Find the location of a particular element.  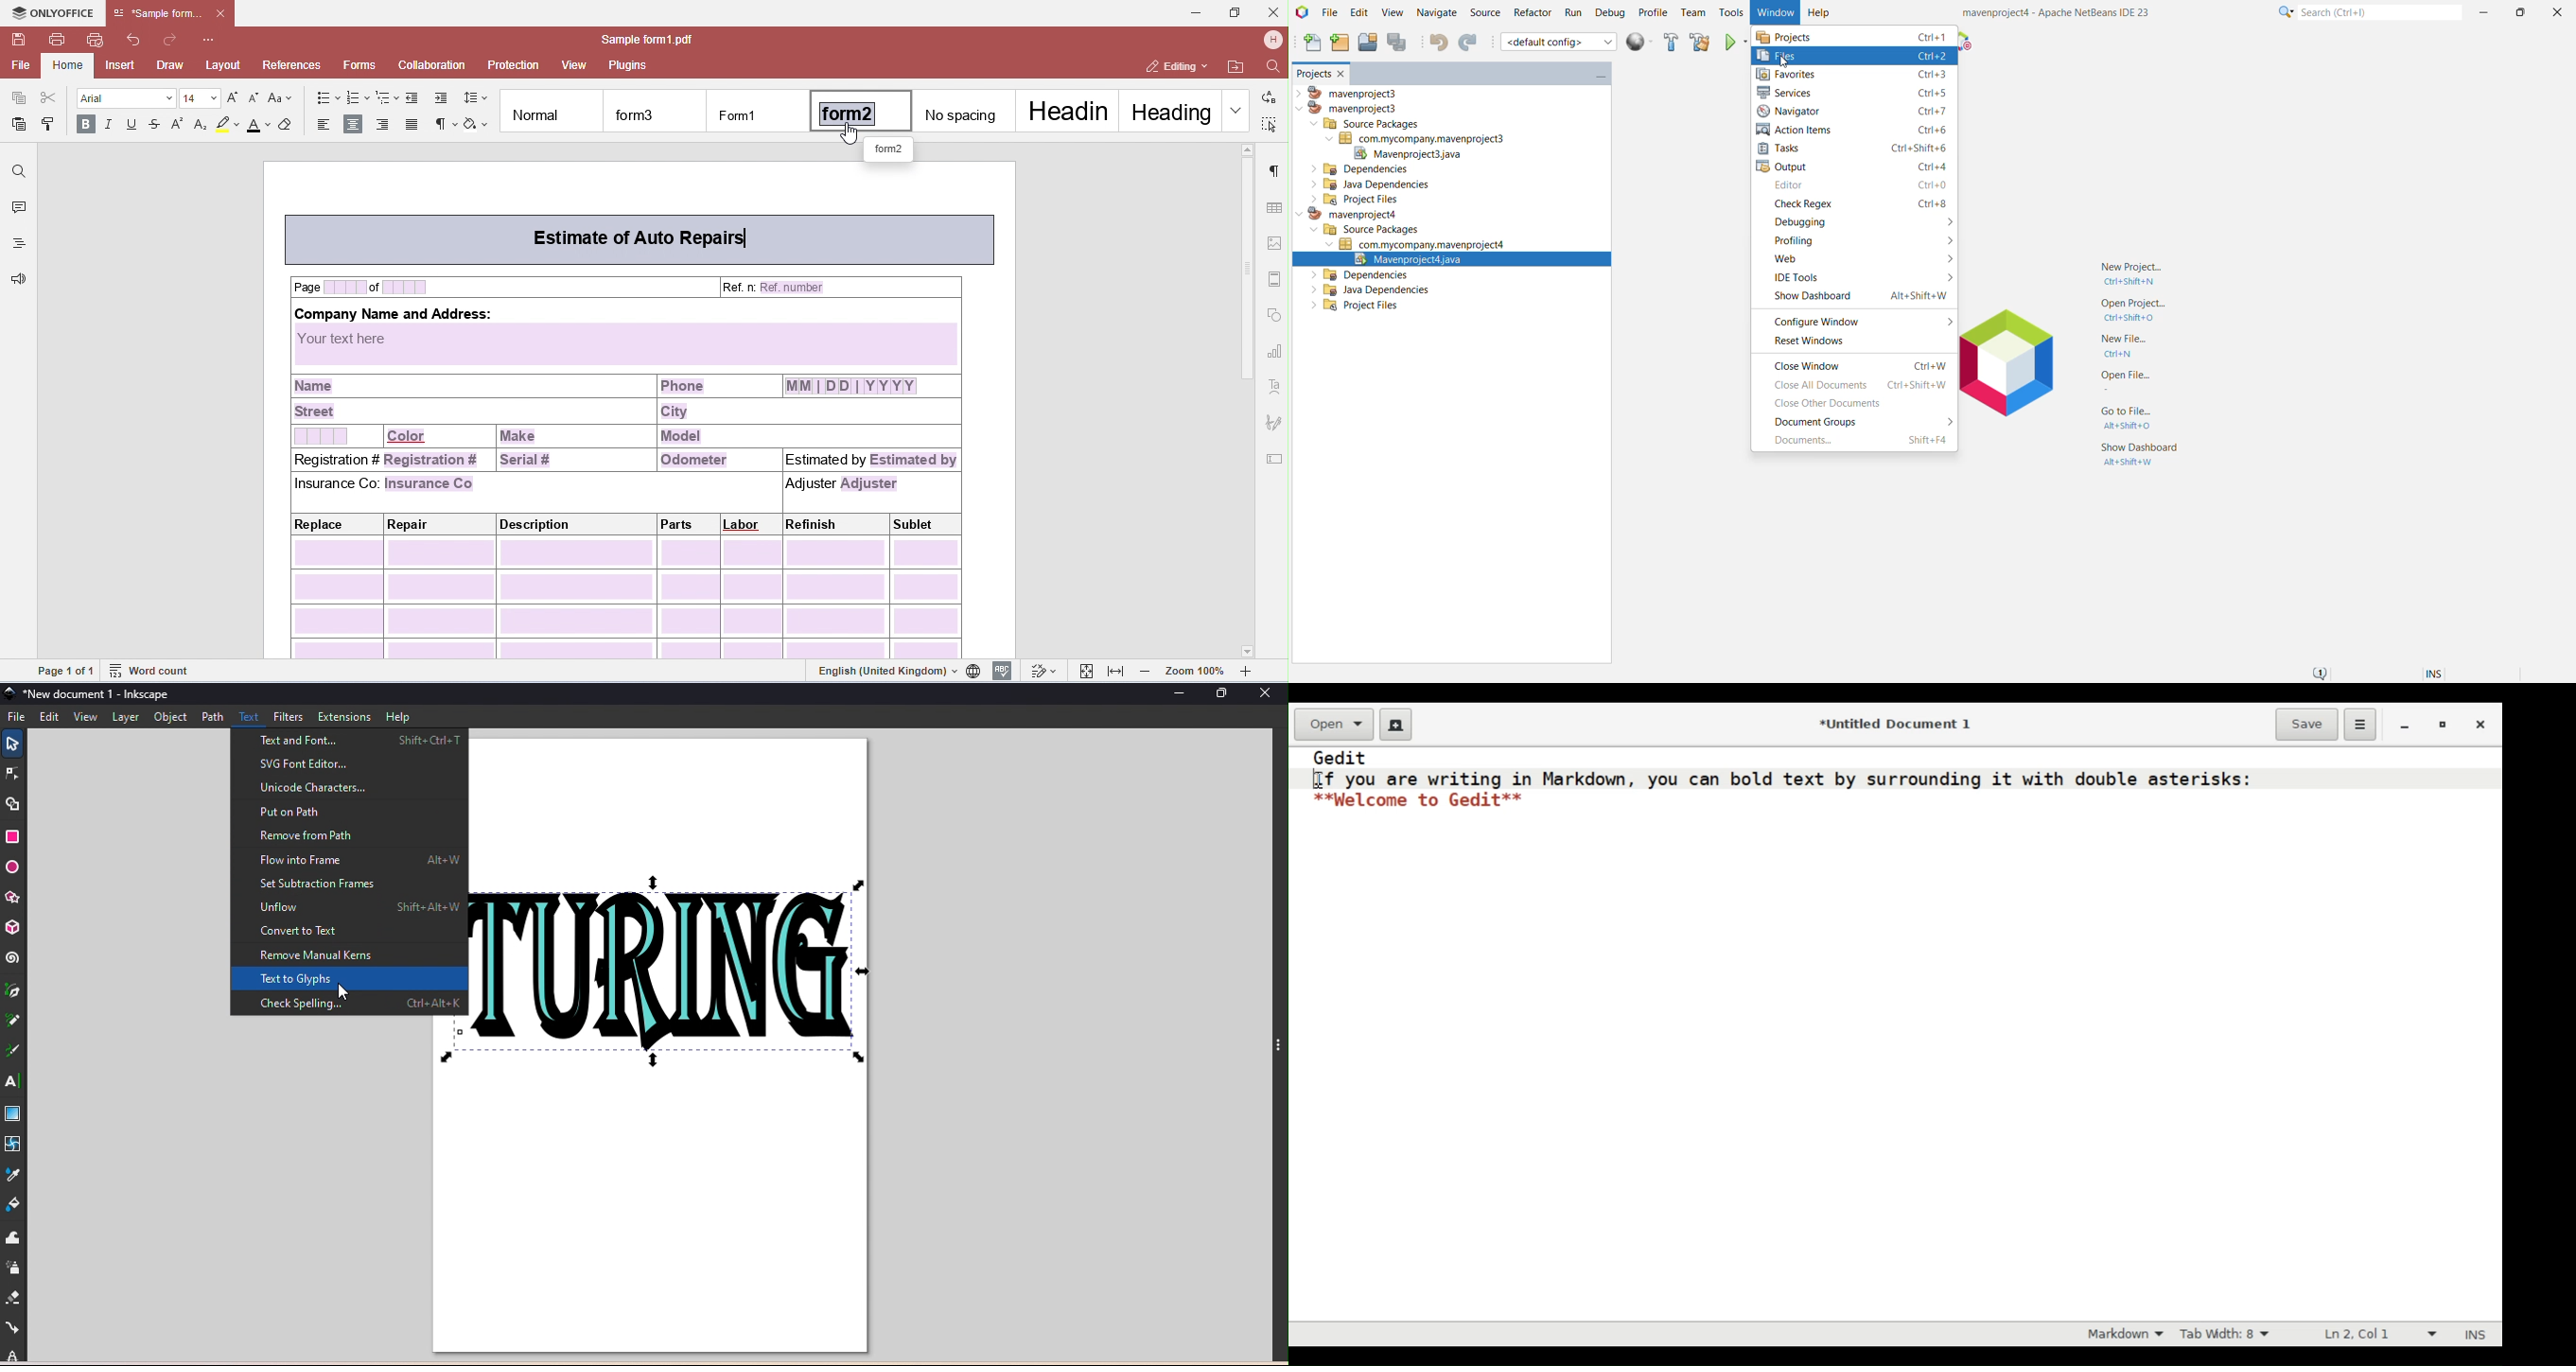

Action Items is located at coordinates (1853, 129).